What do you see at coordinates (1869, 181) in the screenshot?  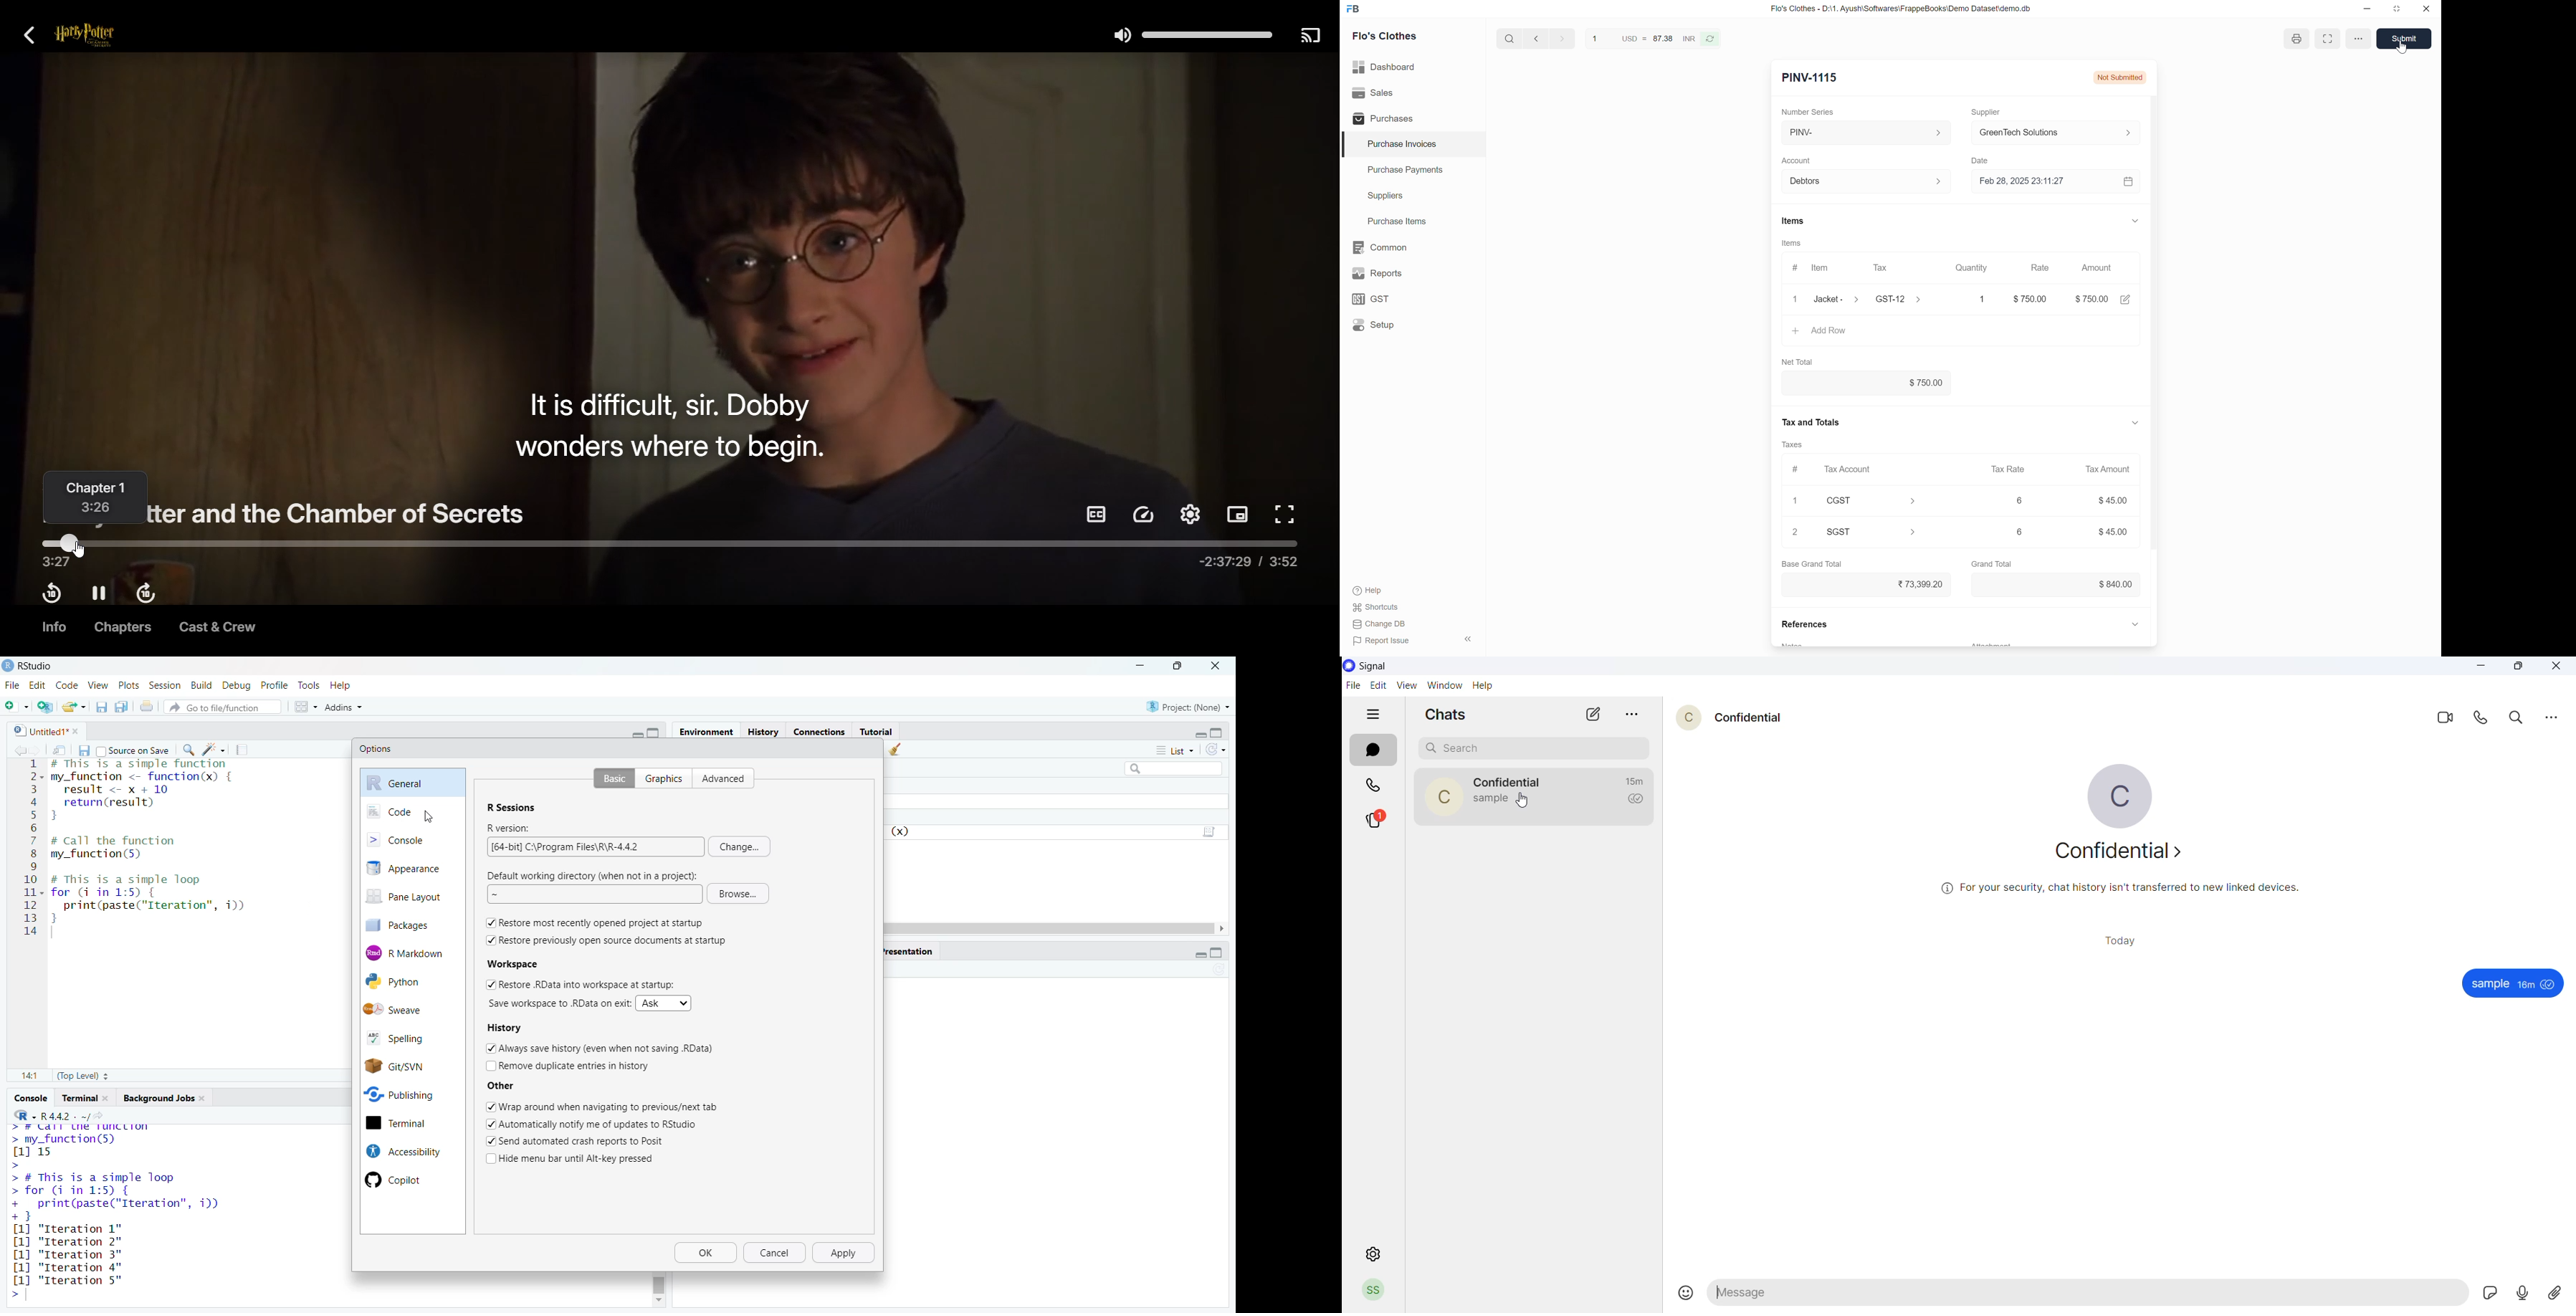 I see `Debtors` at bounding box center [1869, 181].